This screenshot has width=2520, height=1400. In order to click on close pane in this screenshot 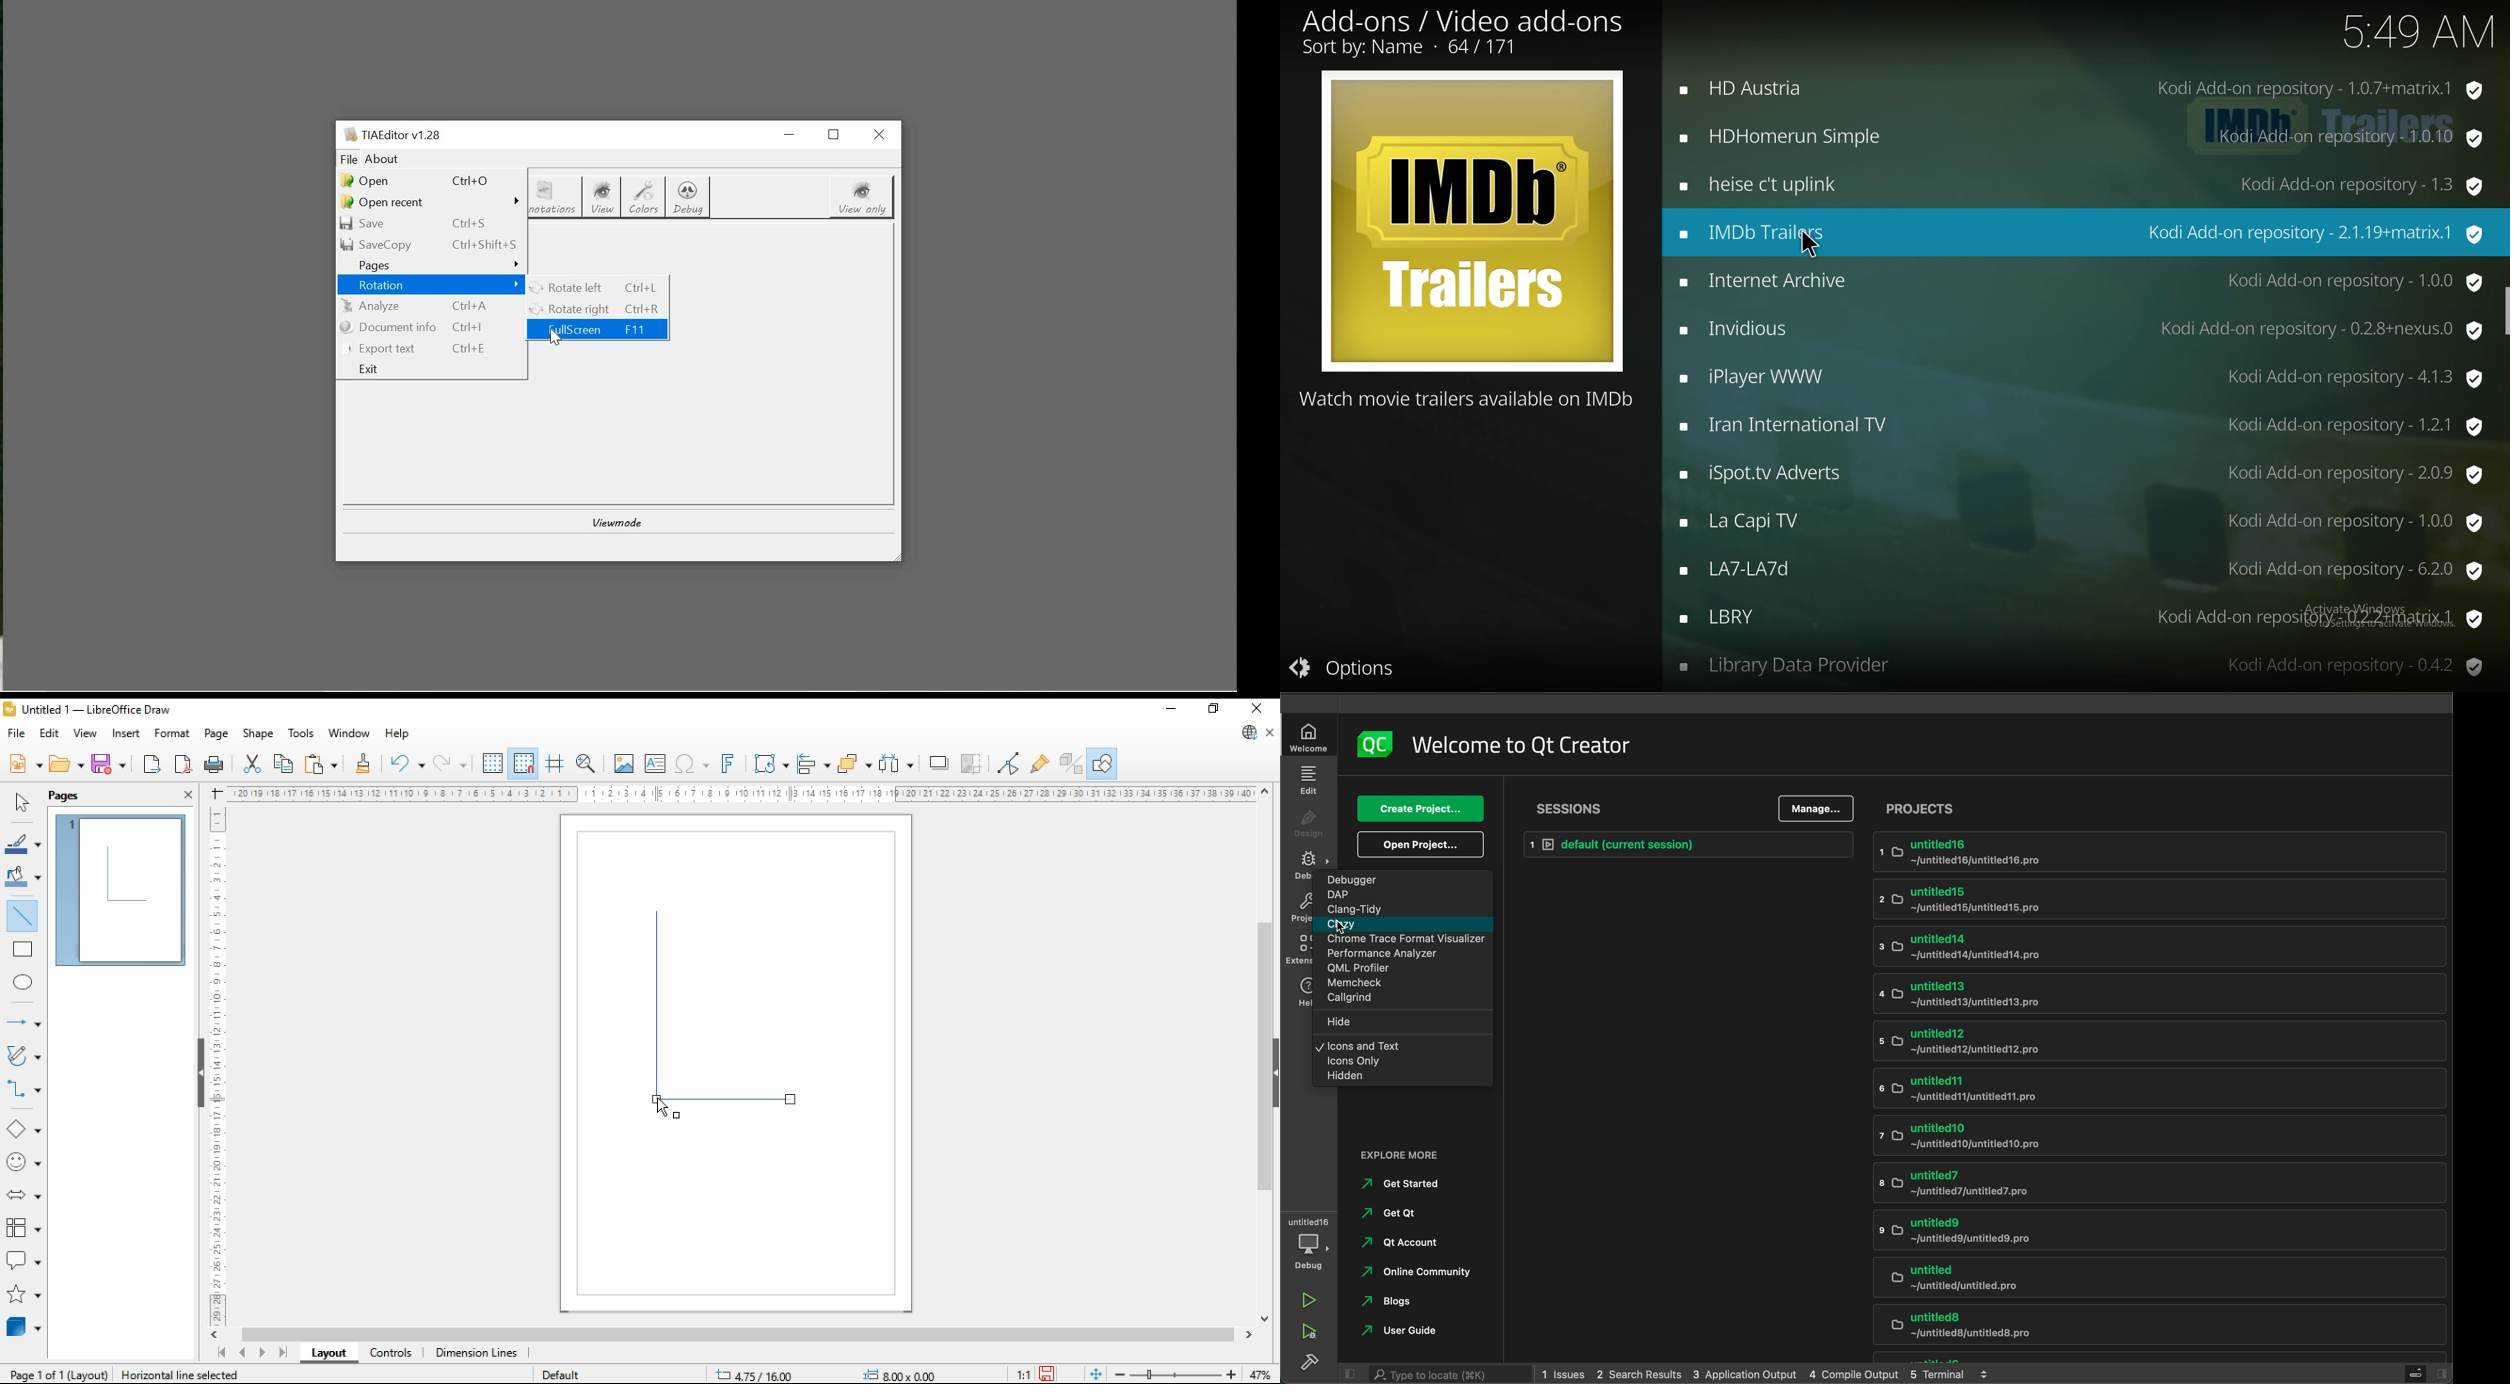, I will do `click(187, 793)`.